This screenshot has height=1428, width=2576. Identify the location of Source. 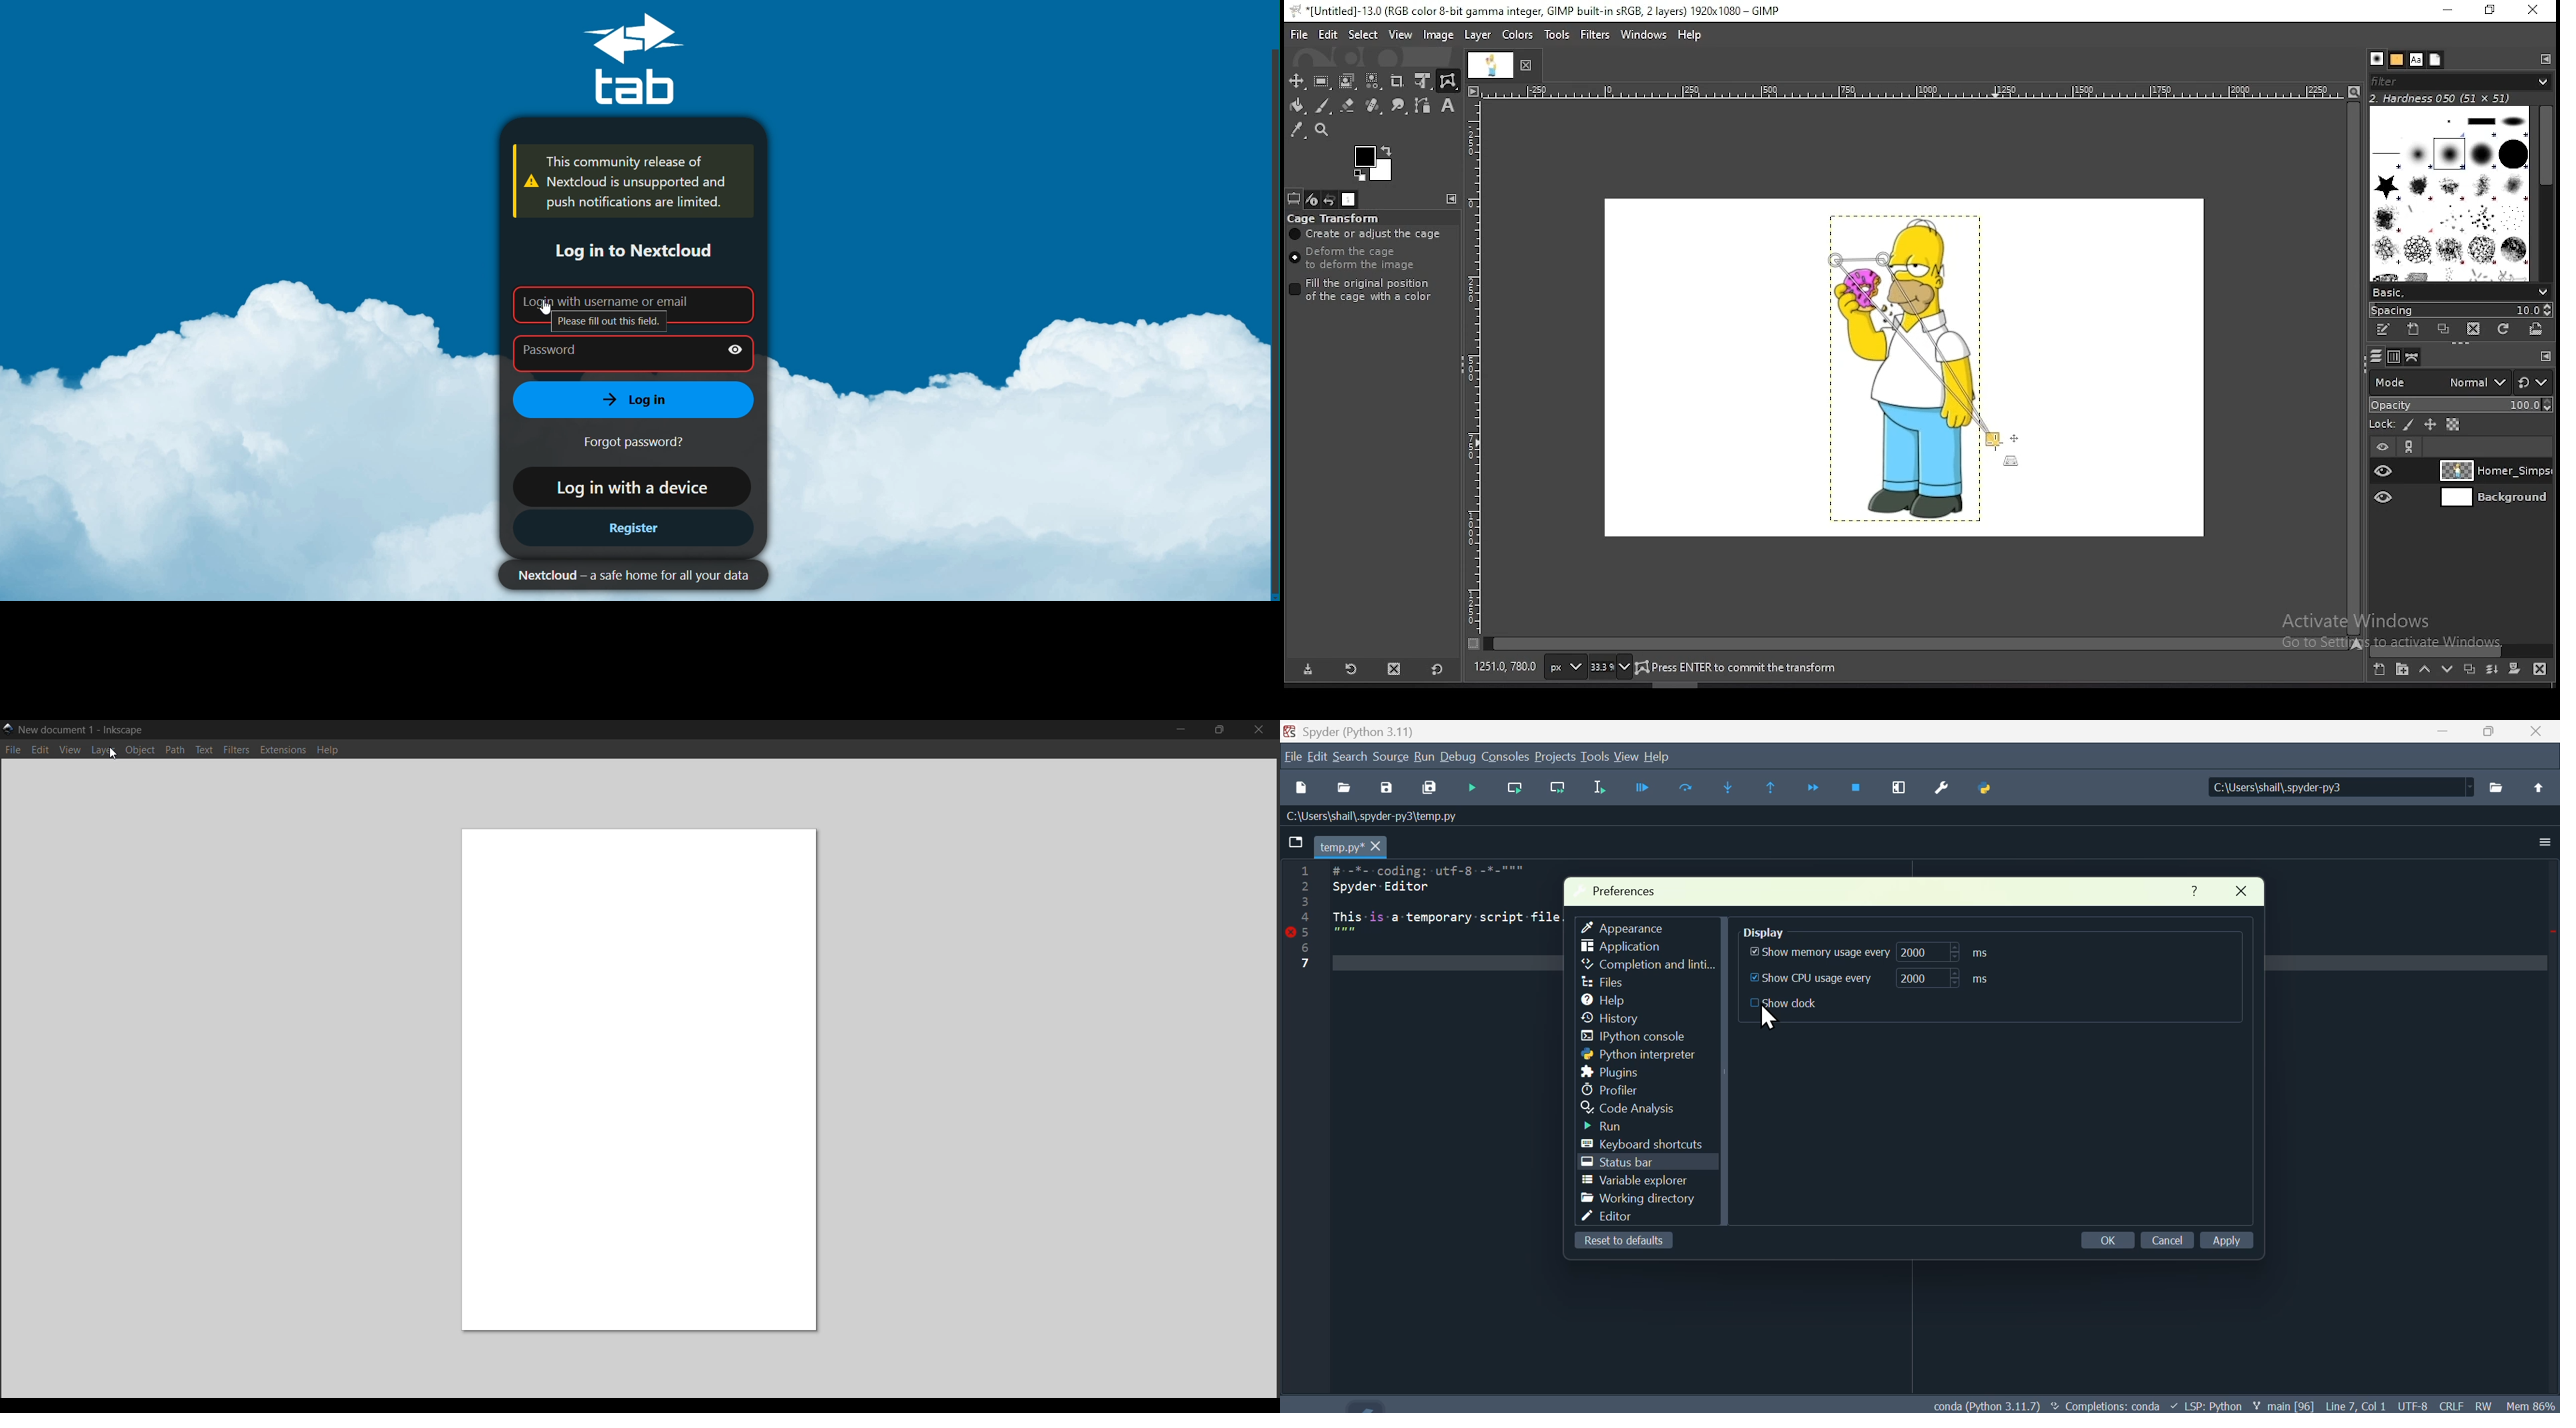
(1391, 757).